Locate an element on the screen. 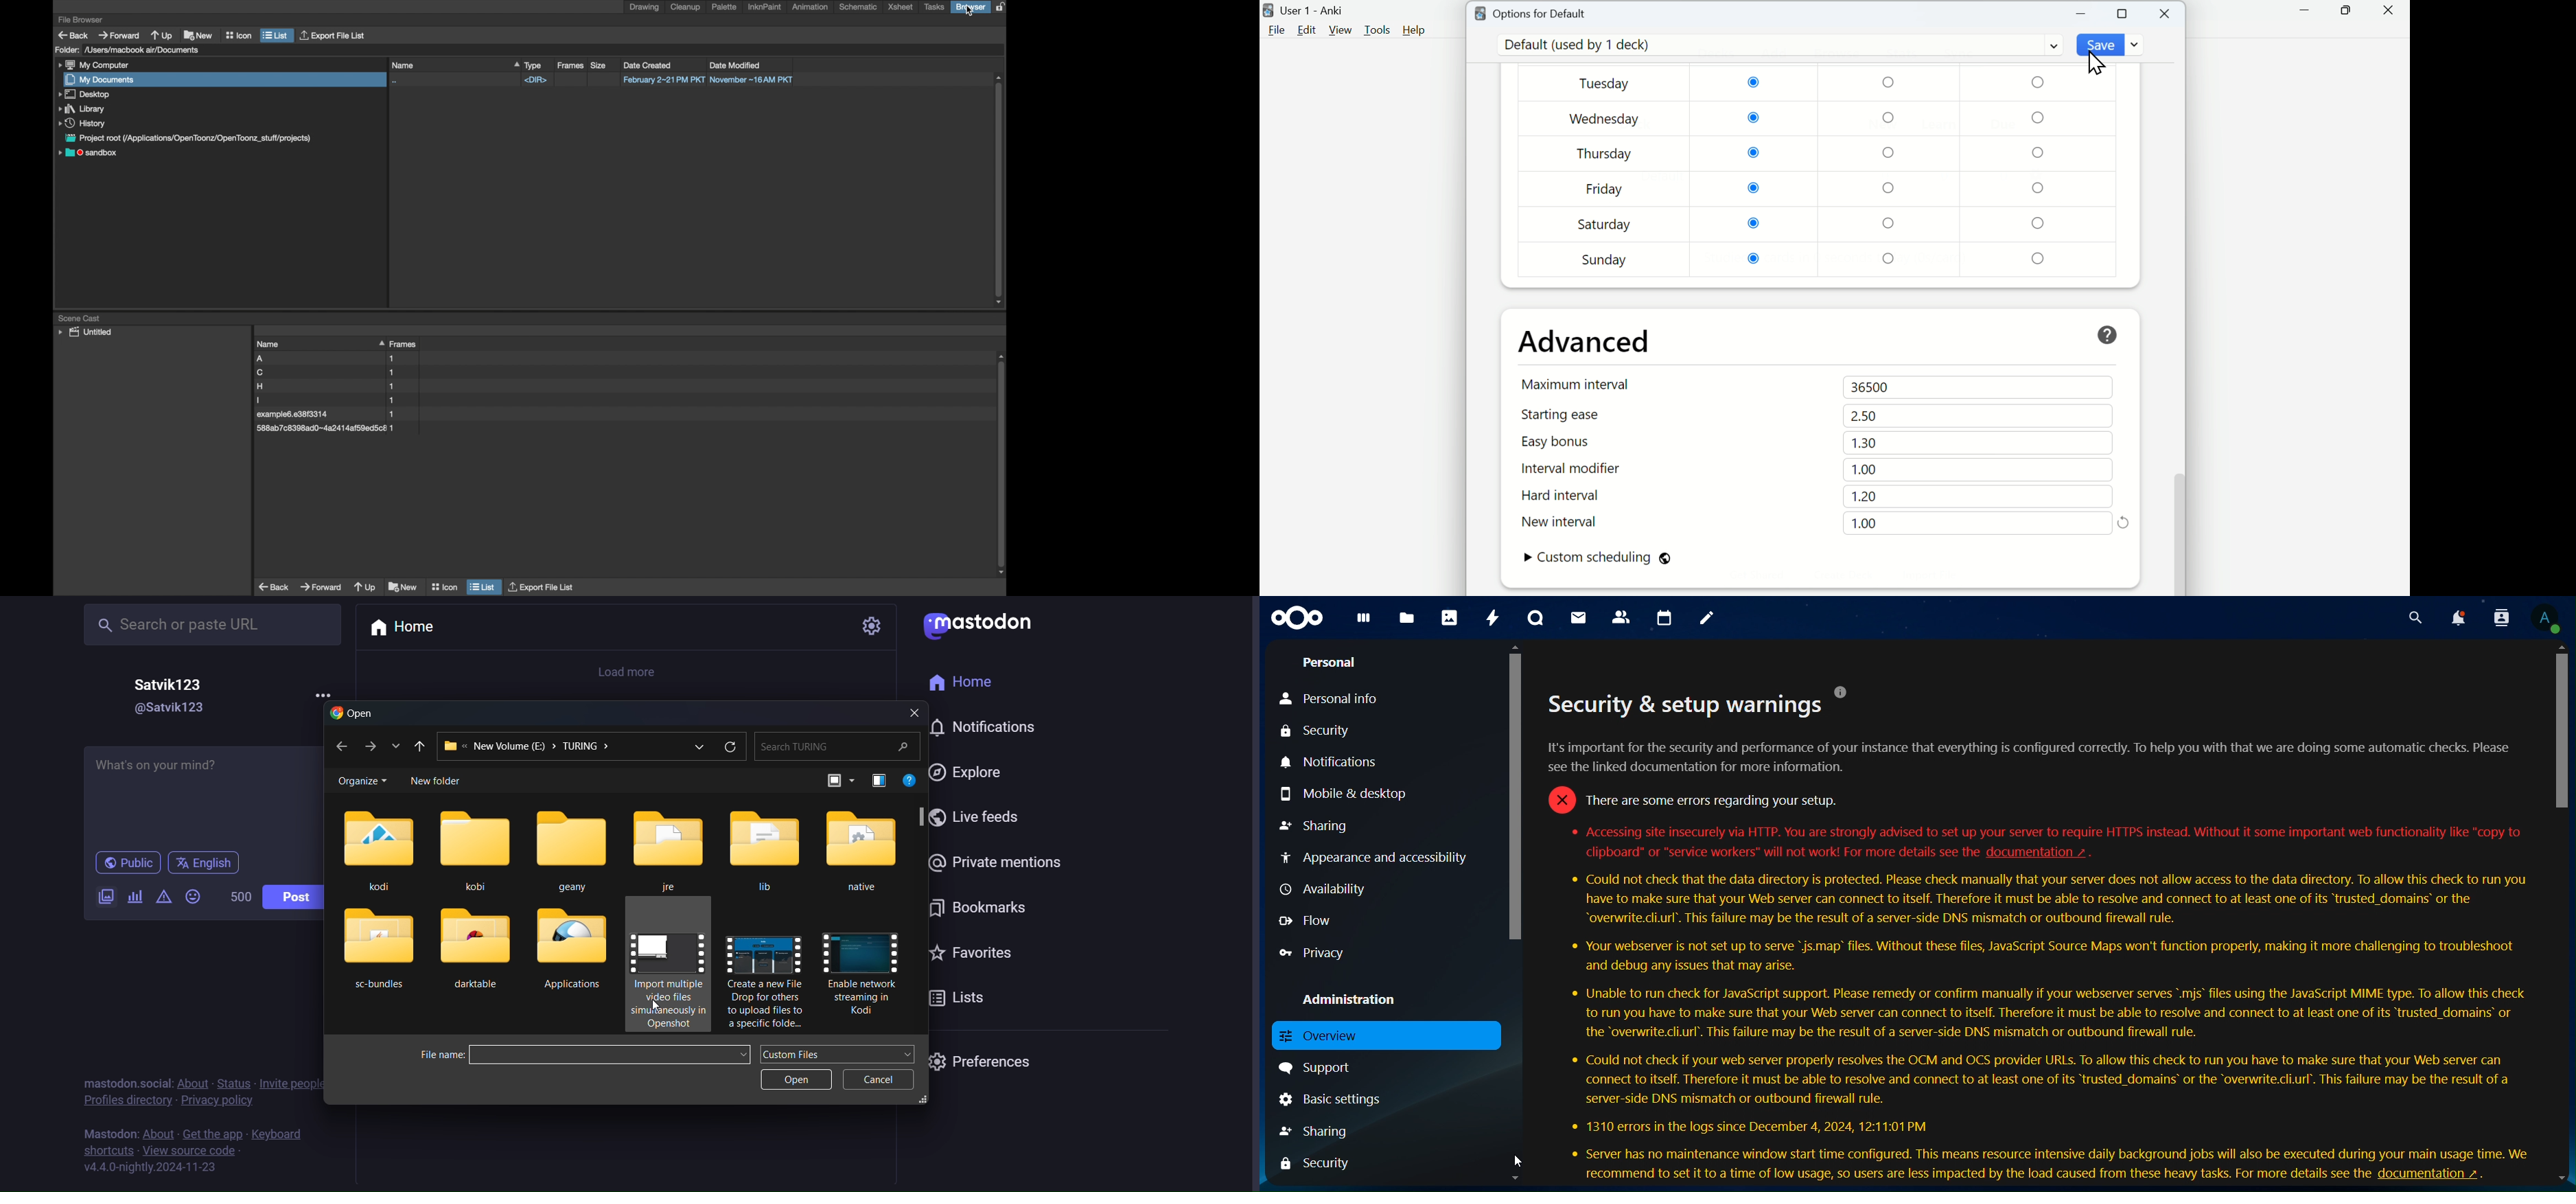  geany is located at coordinates (574, 846).